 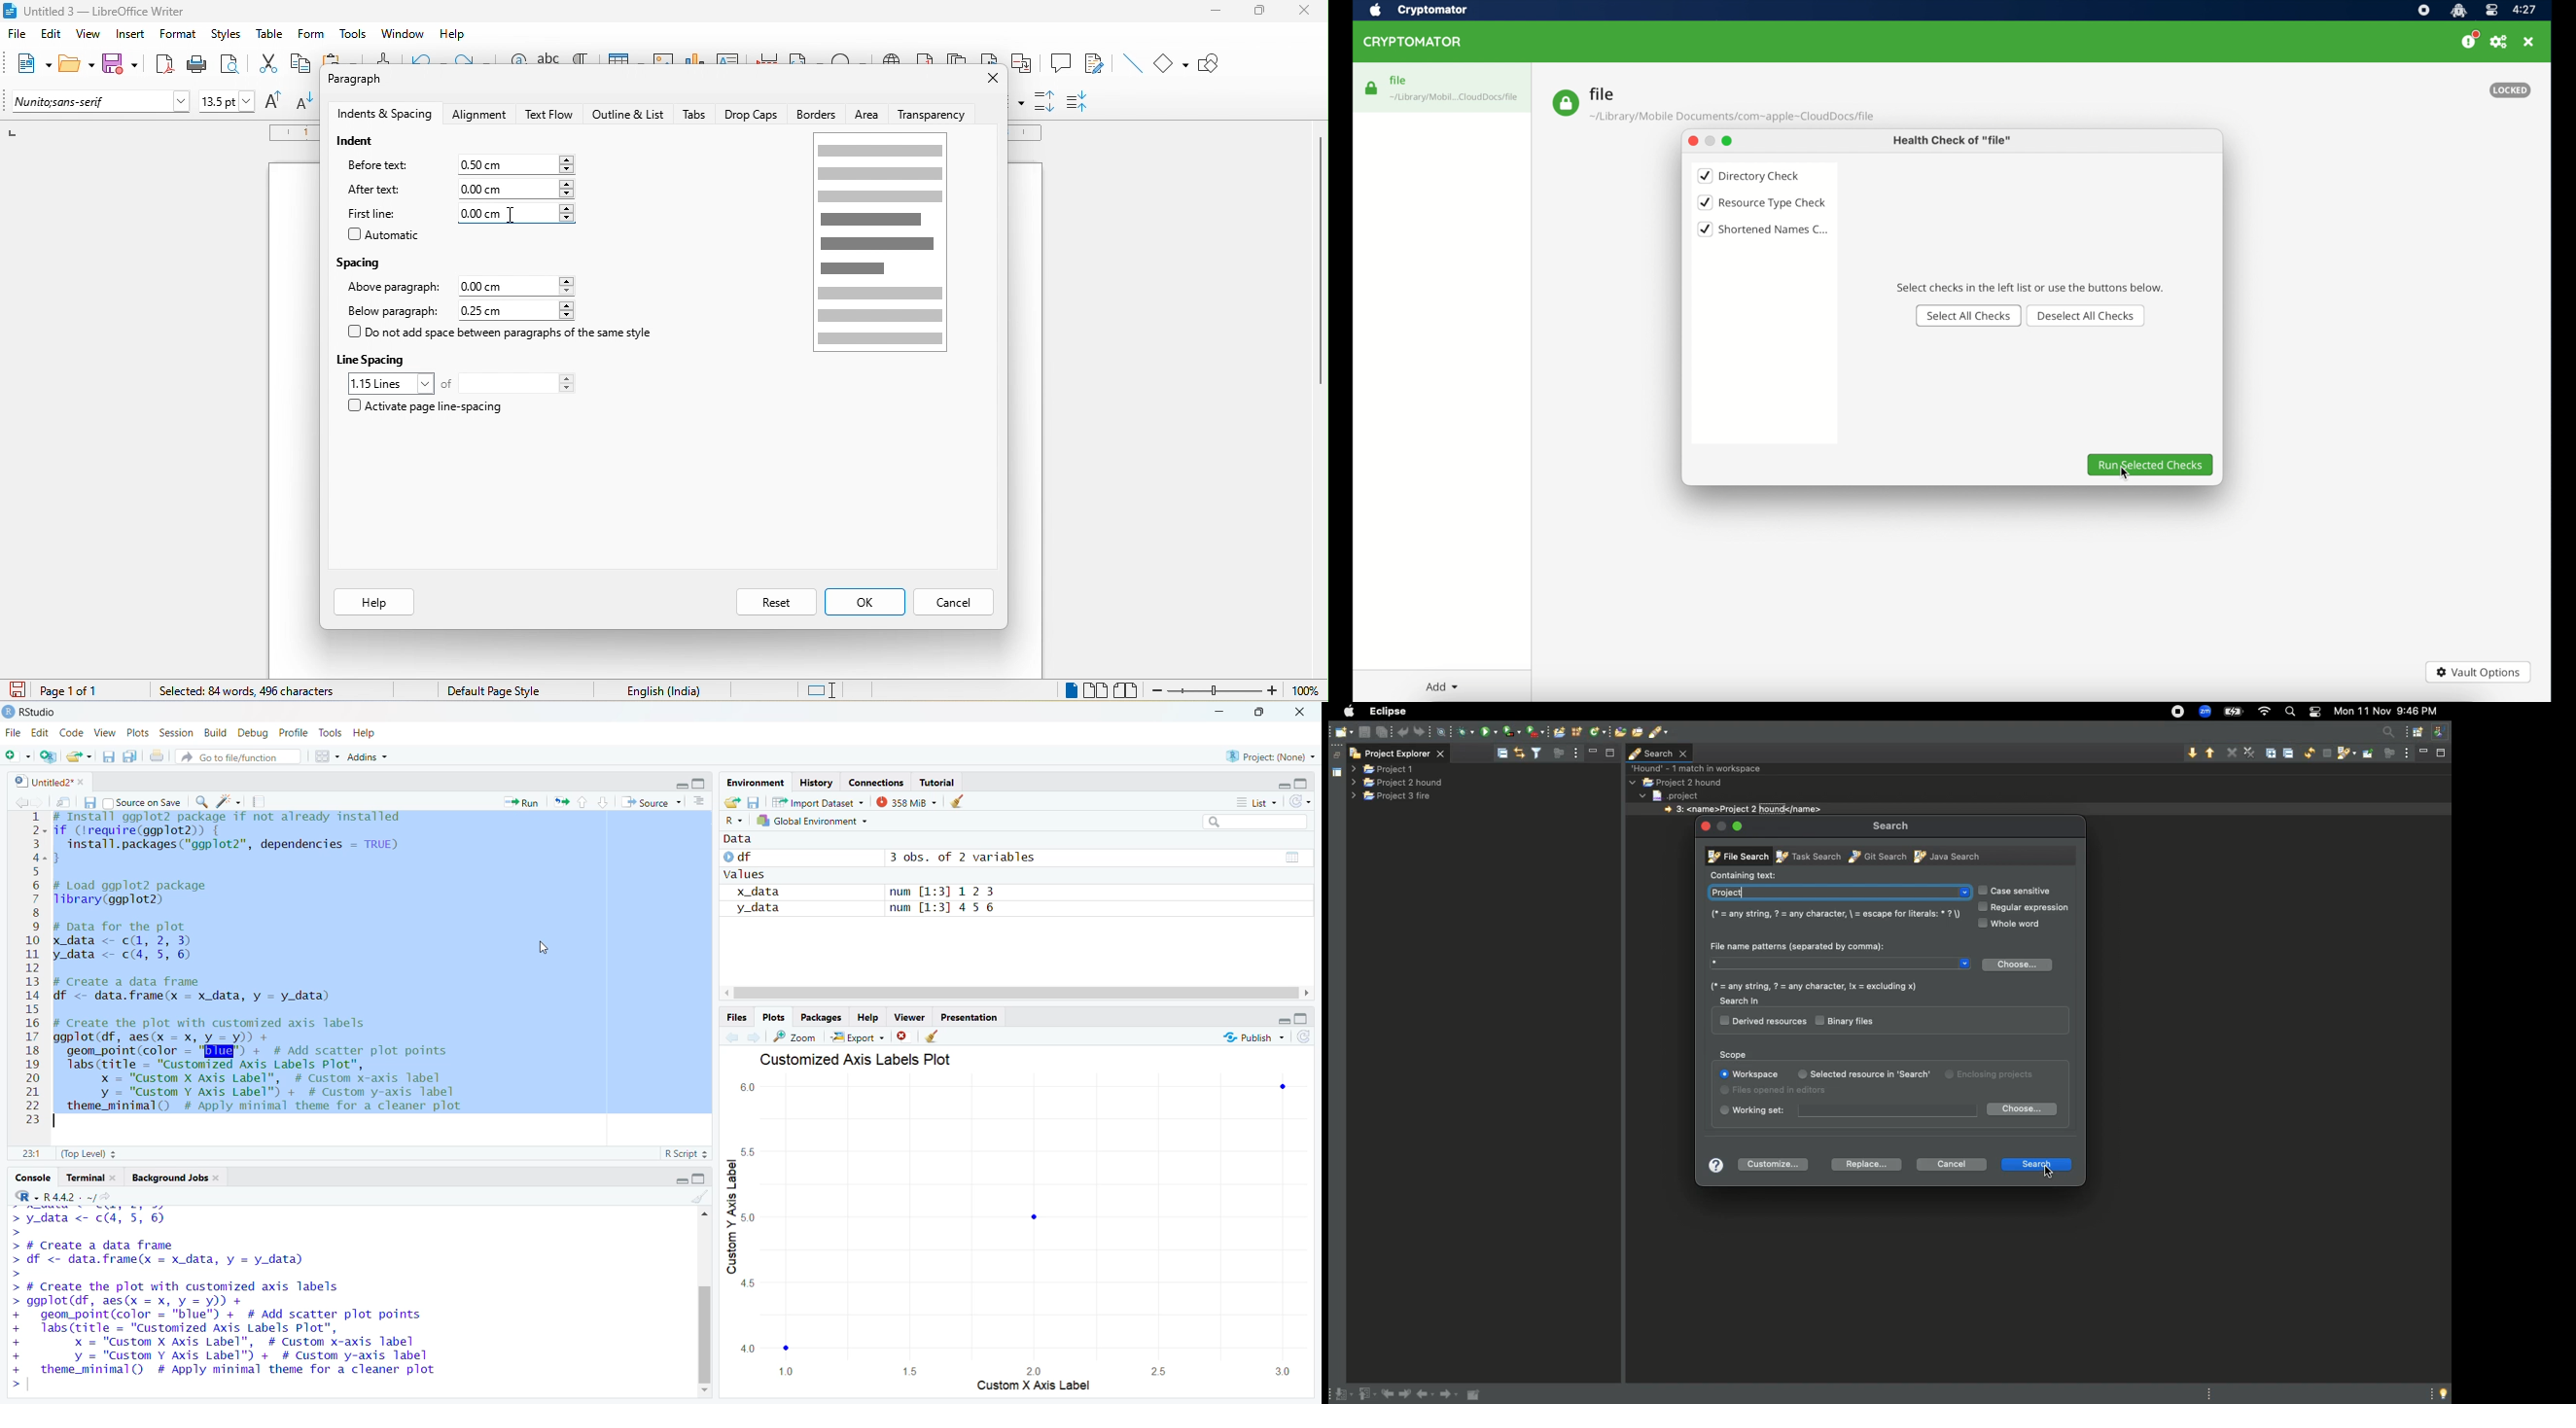 I want to click on spark, so click(x=231, y=802).